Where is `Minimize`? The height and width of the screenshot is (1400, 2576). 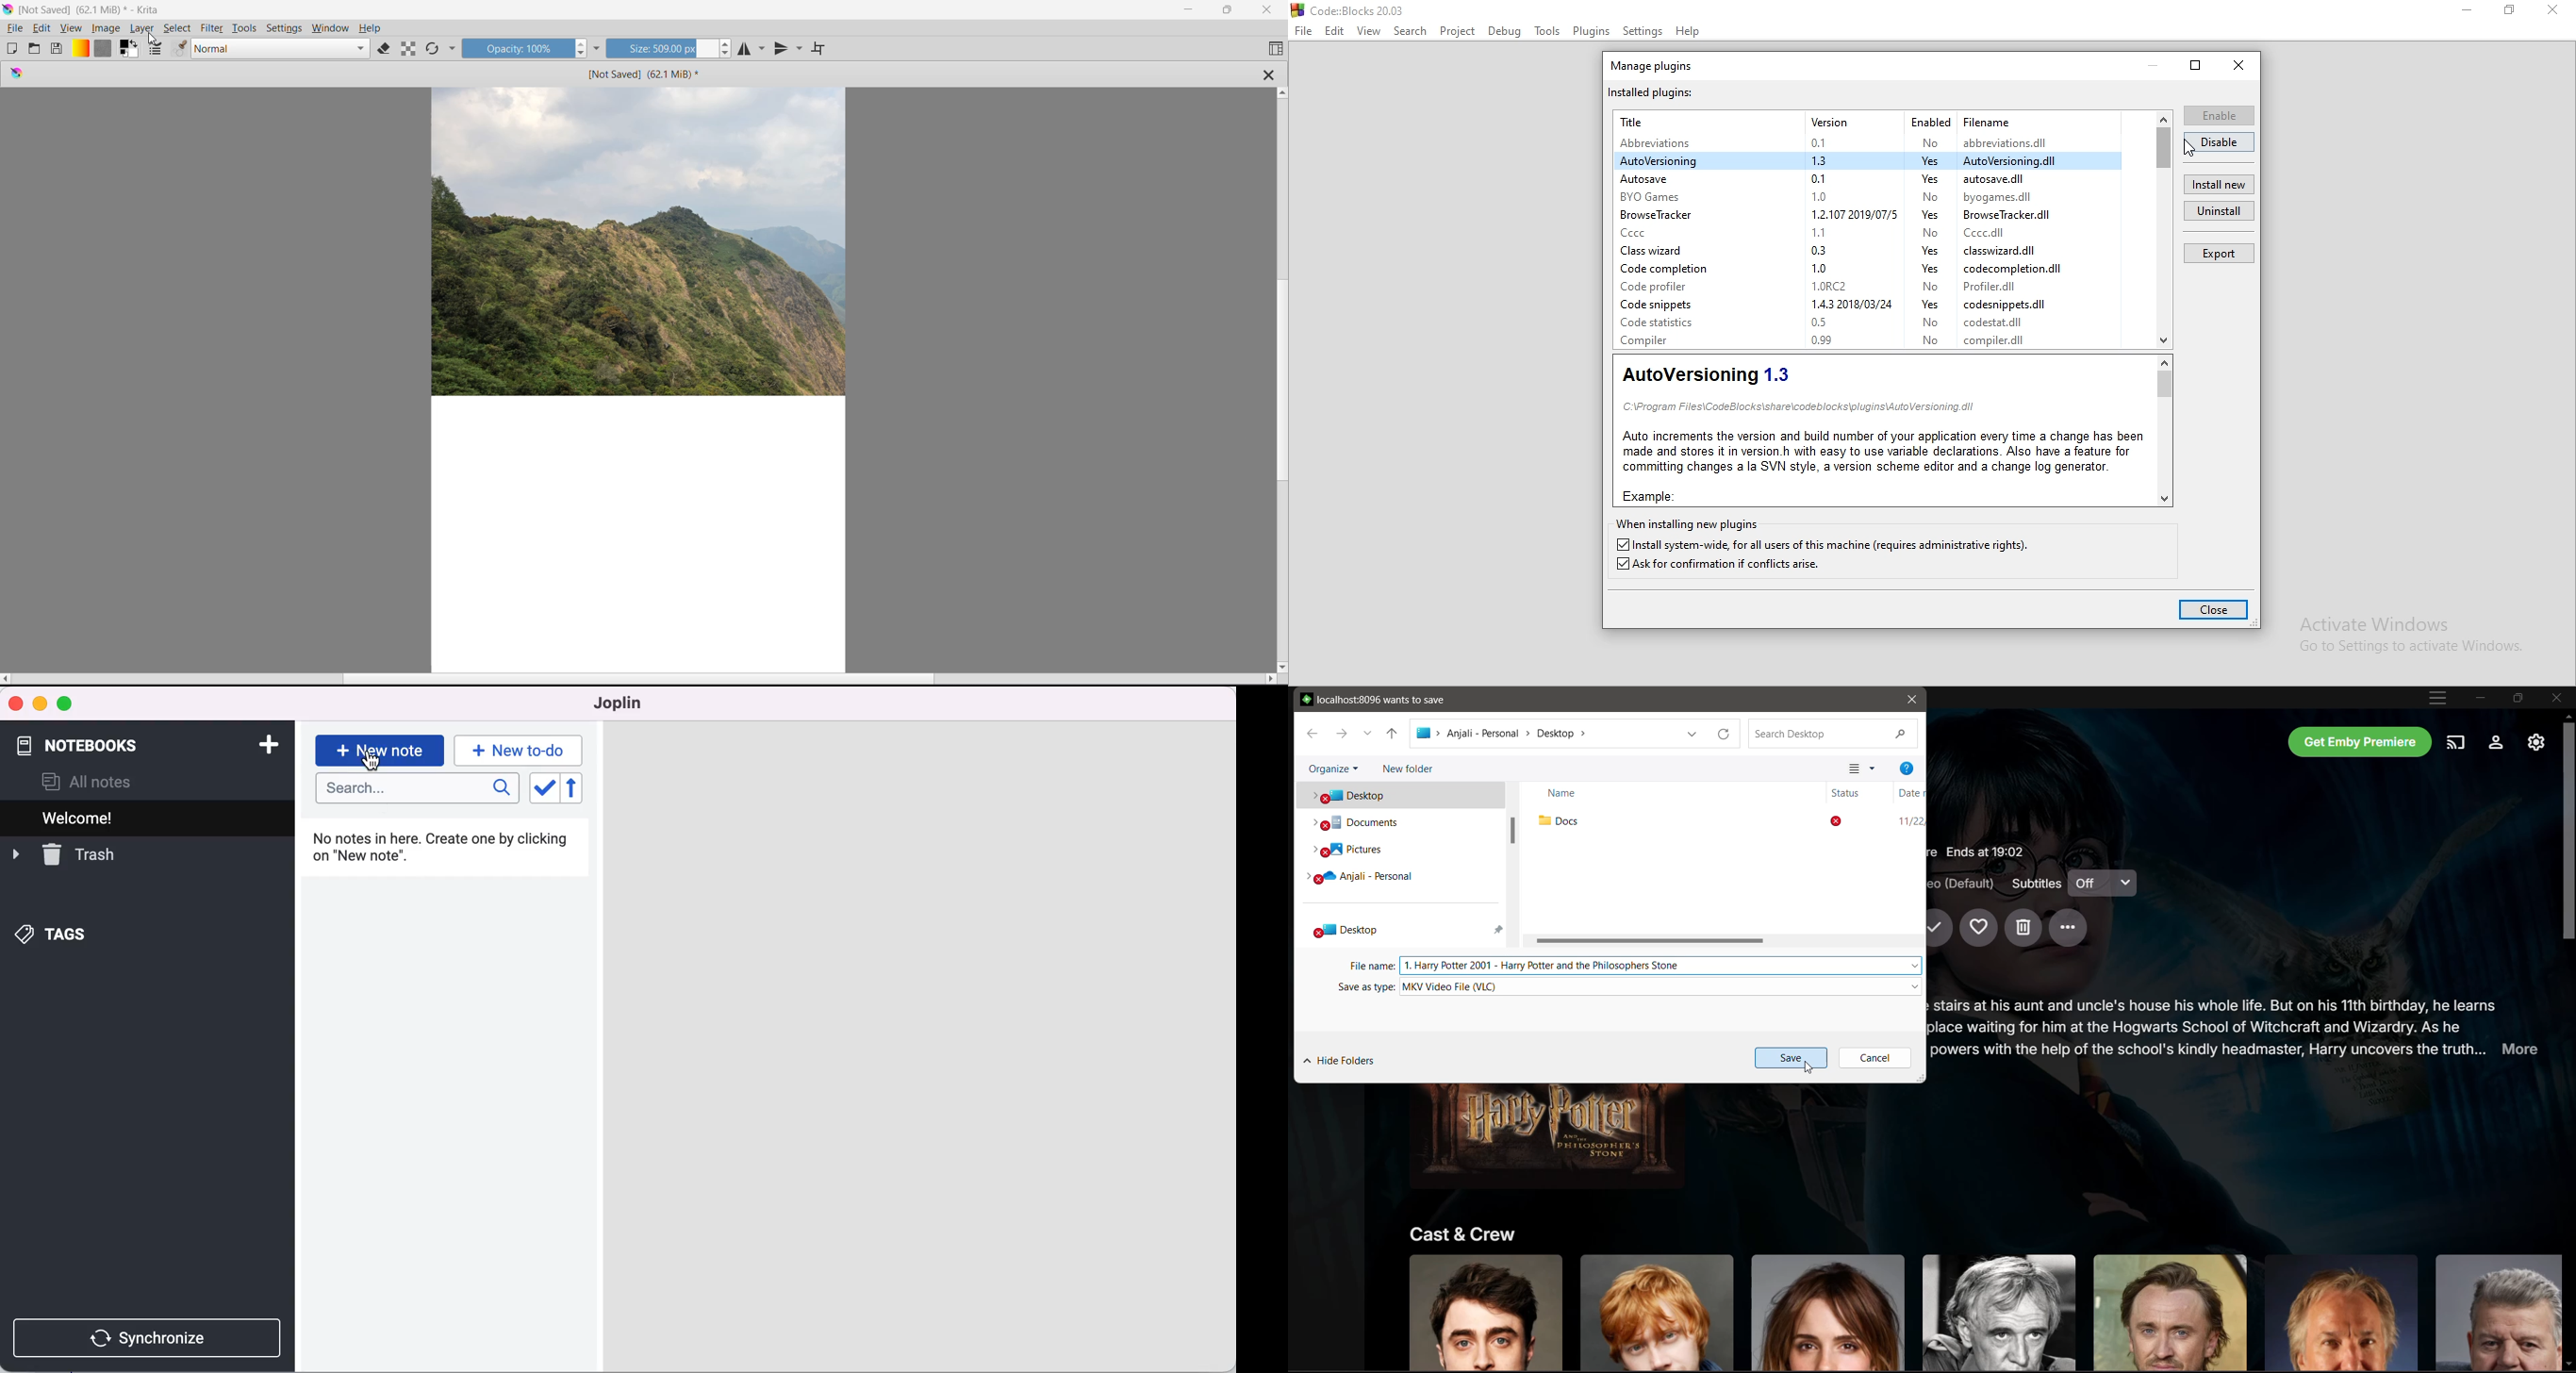
Minimize is located at coordinates (1185, 8).